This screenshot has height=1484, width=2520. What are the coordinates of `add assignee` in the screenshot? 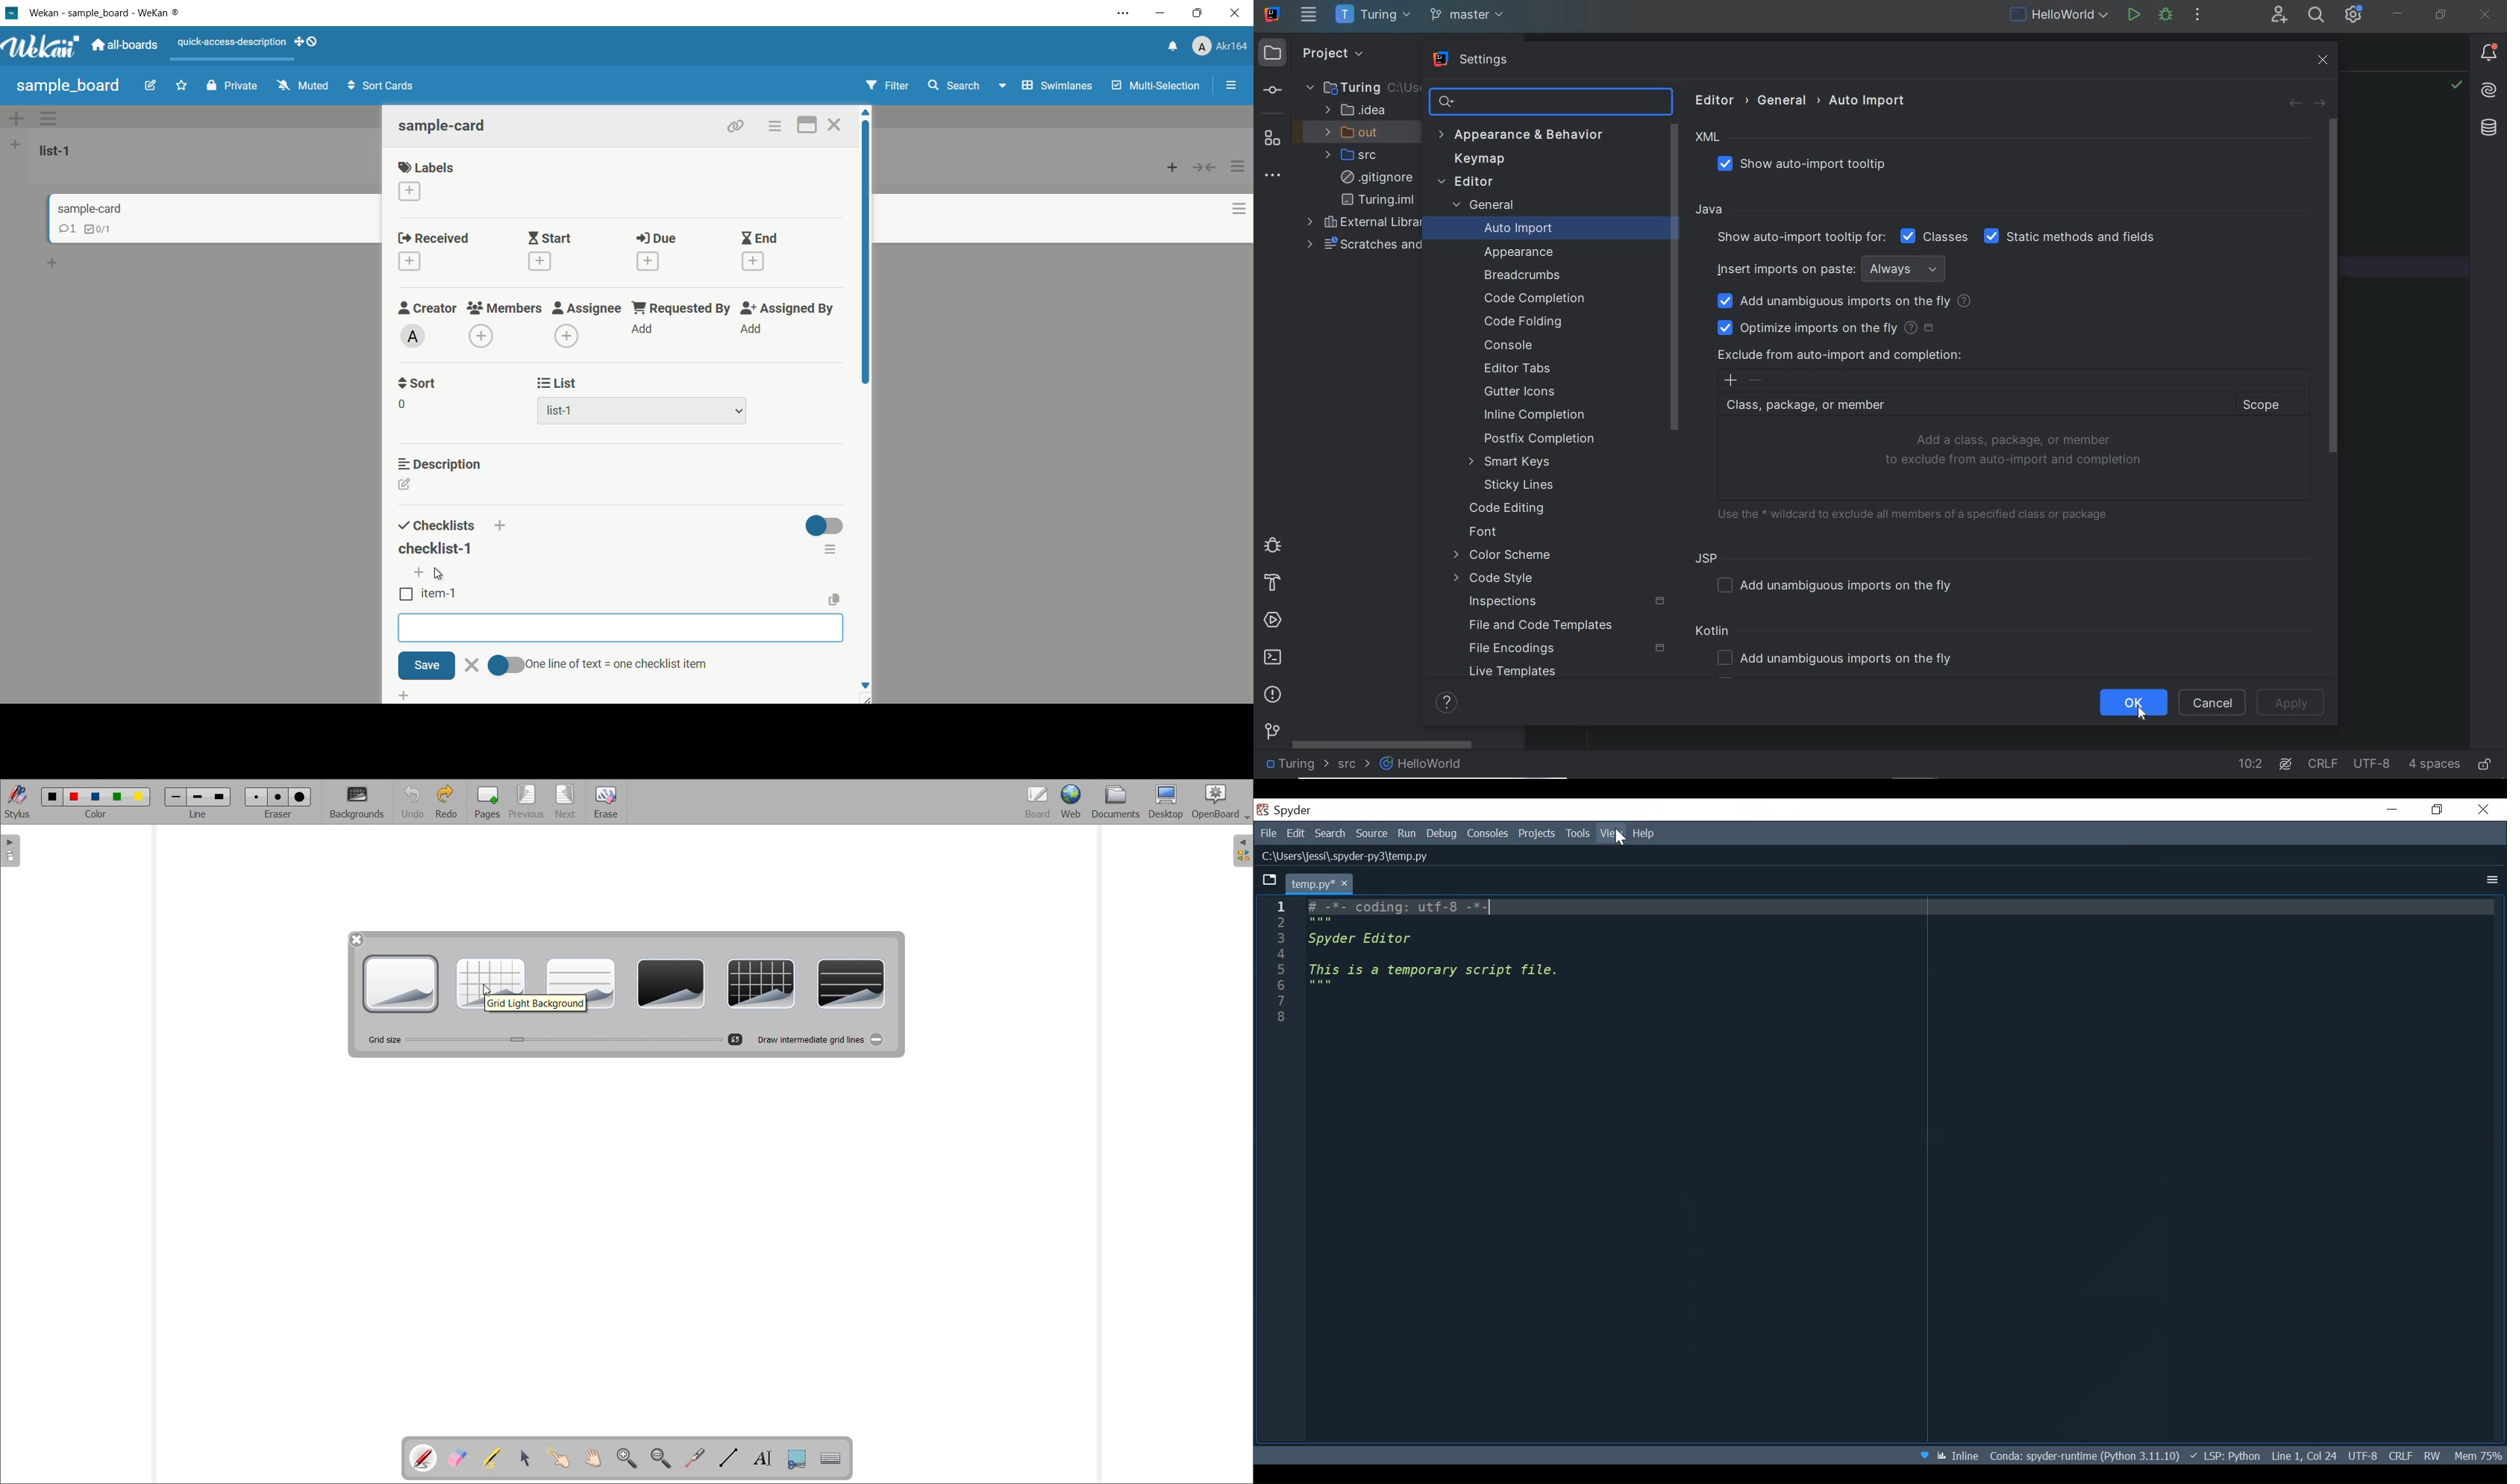 It's located at (567, 337).